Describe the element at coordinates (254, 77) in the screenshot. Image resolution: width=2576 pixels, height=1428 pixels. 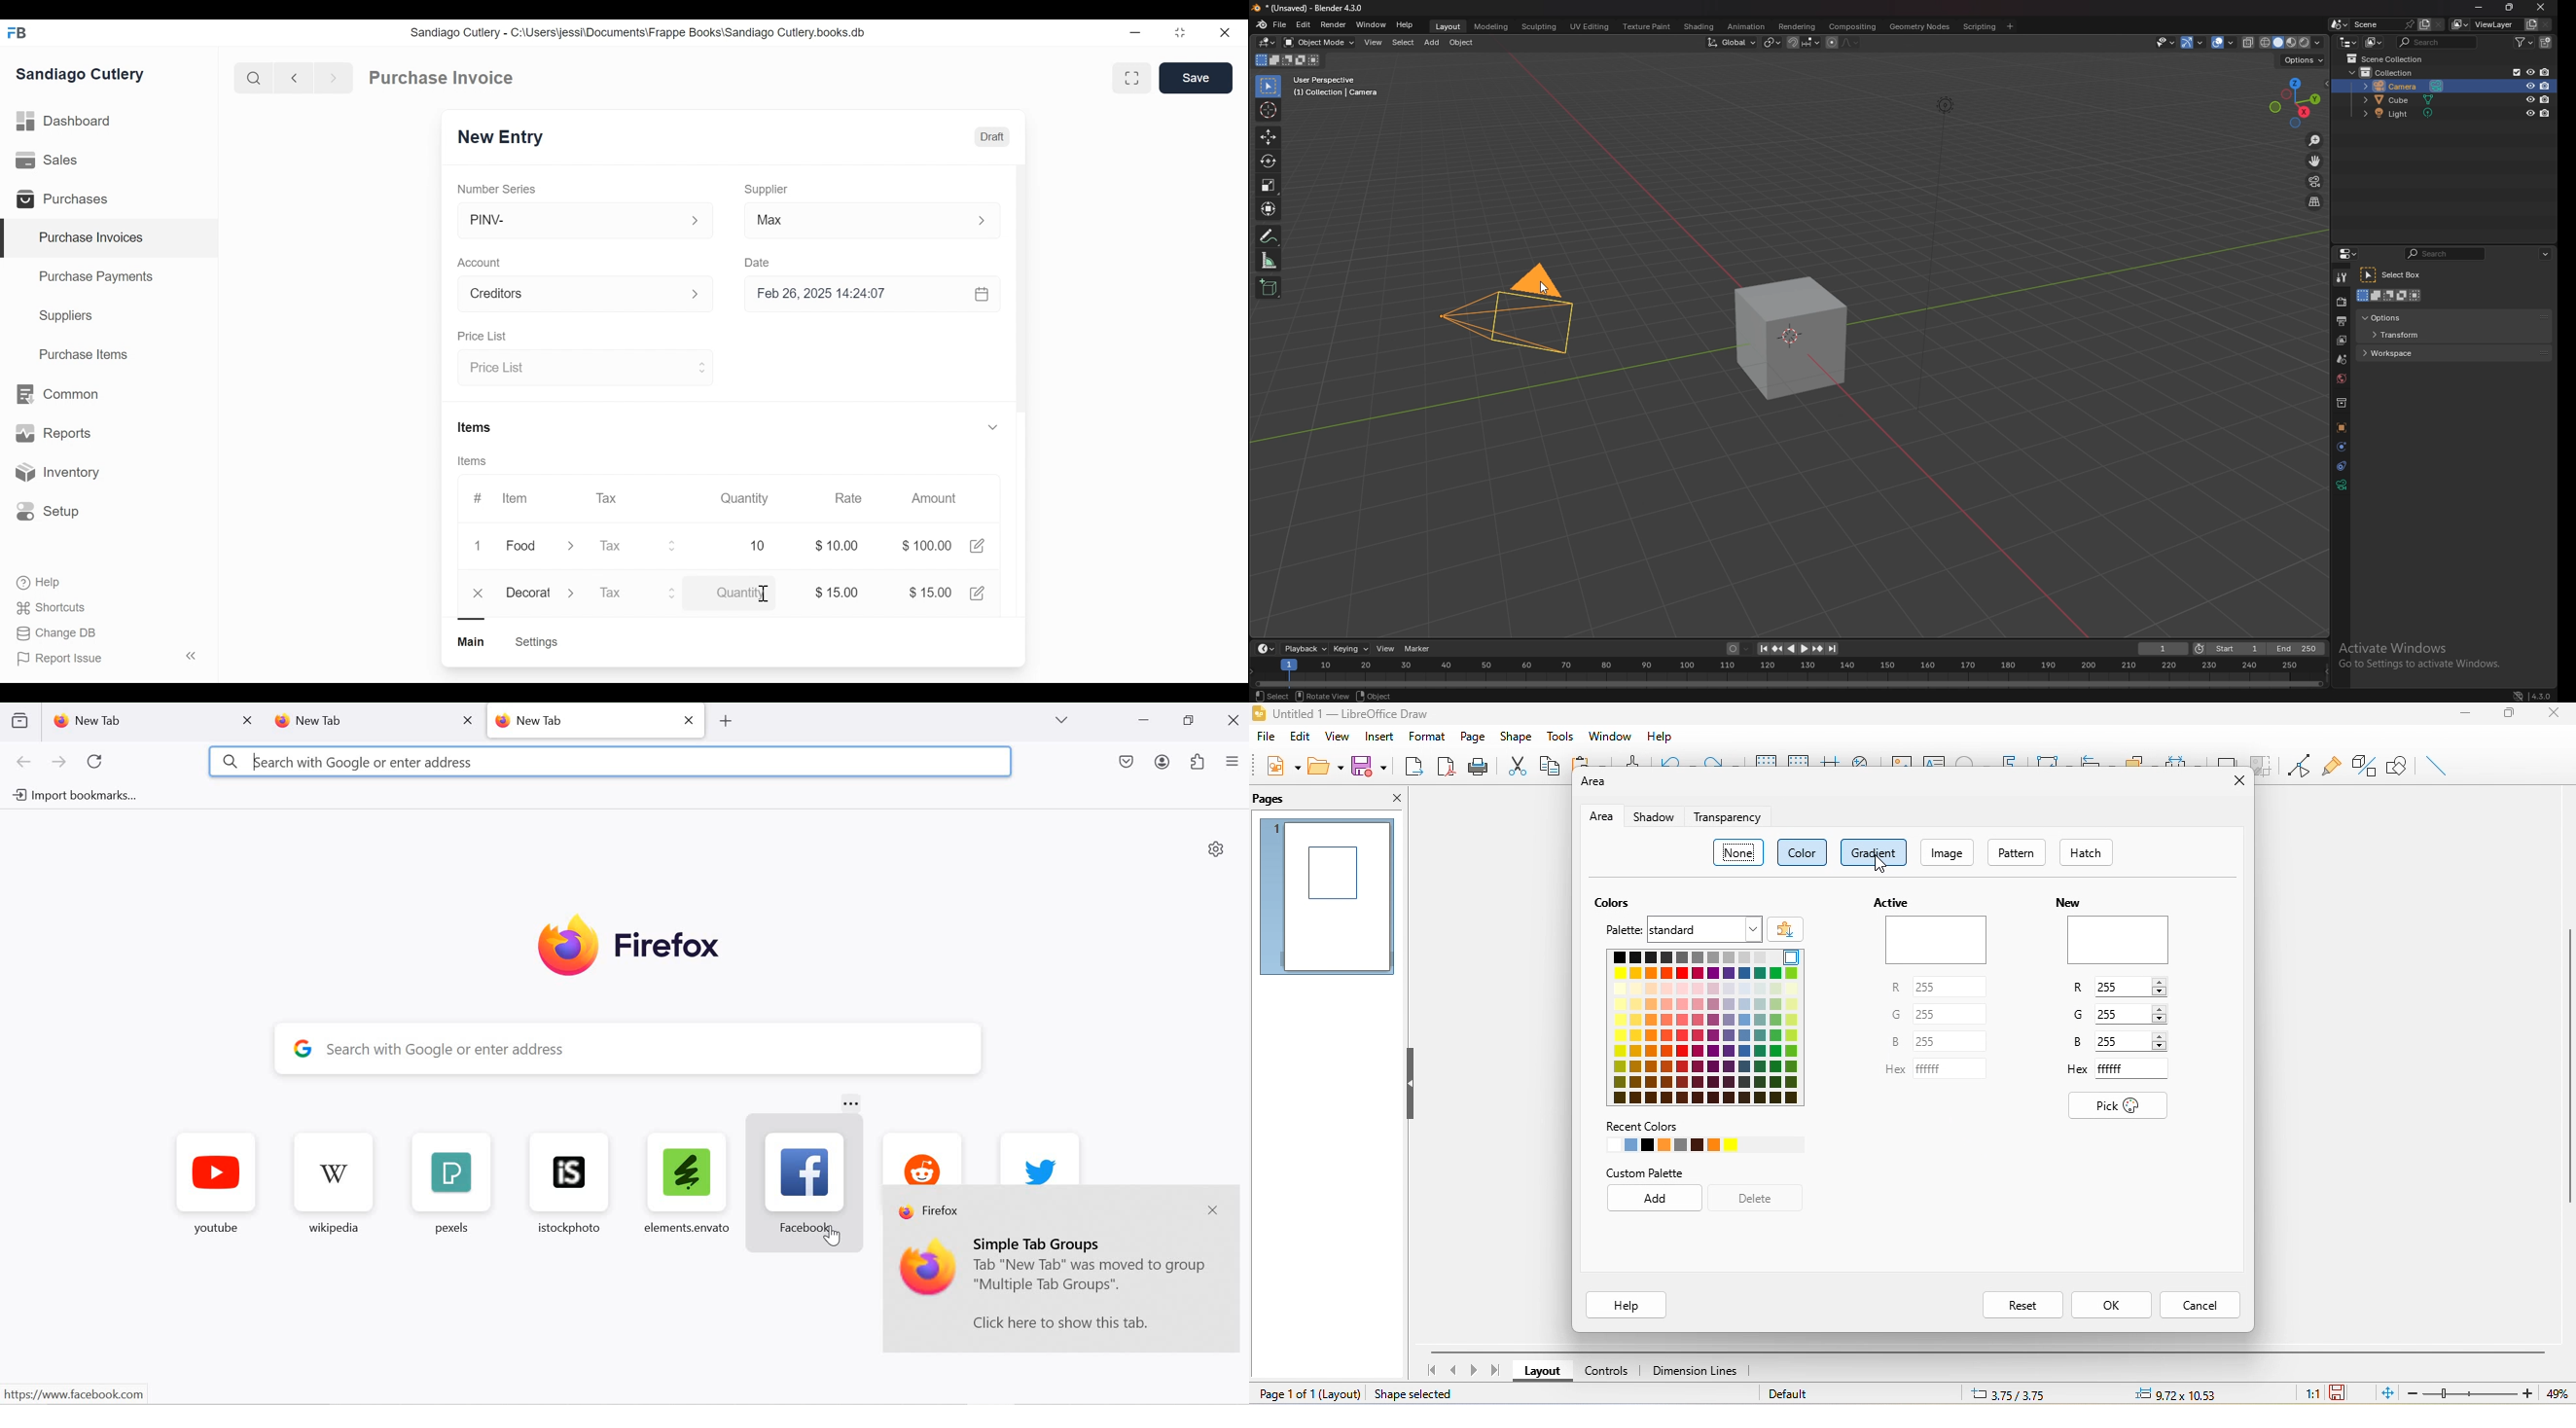
I see `Search` at that location.